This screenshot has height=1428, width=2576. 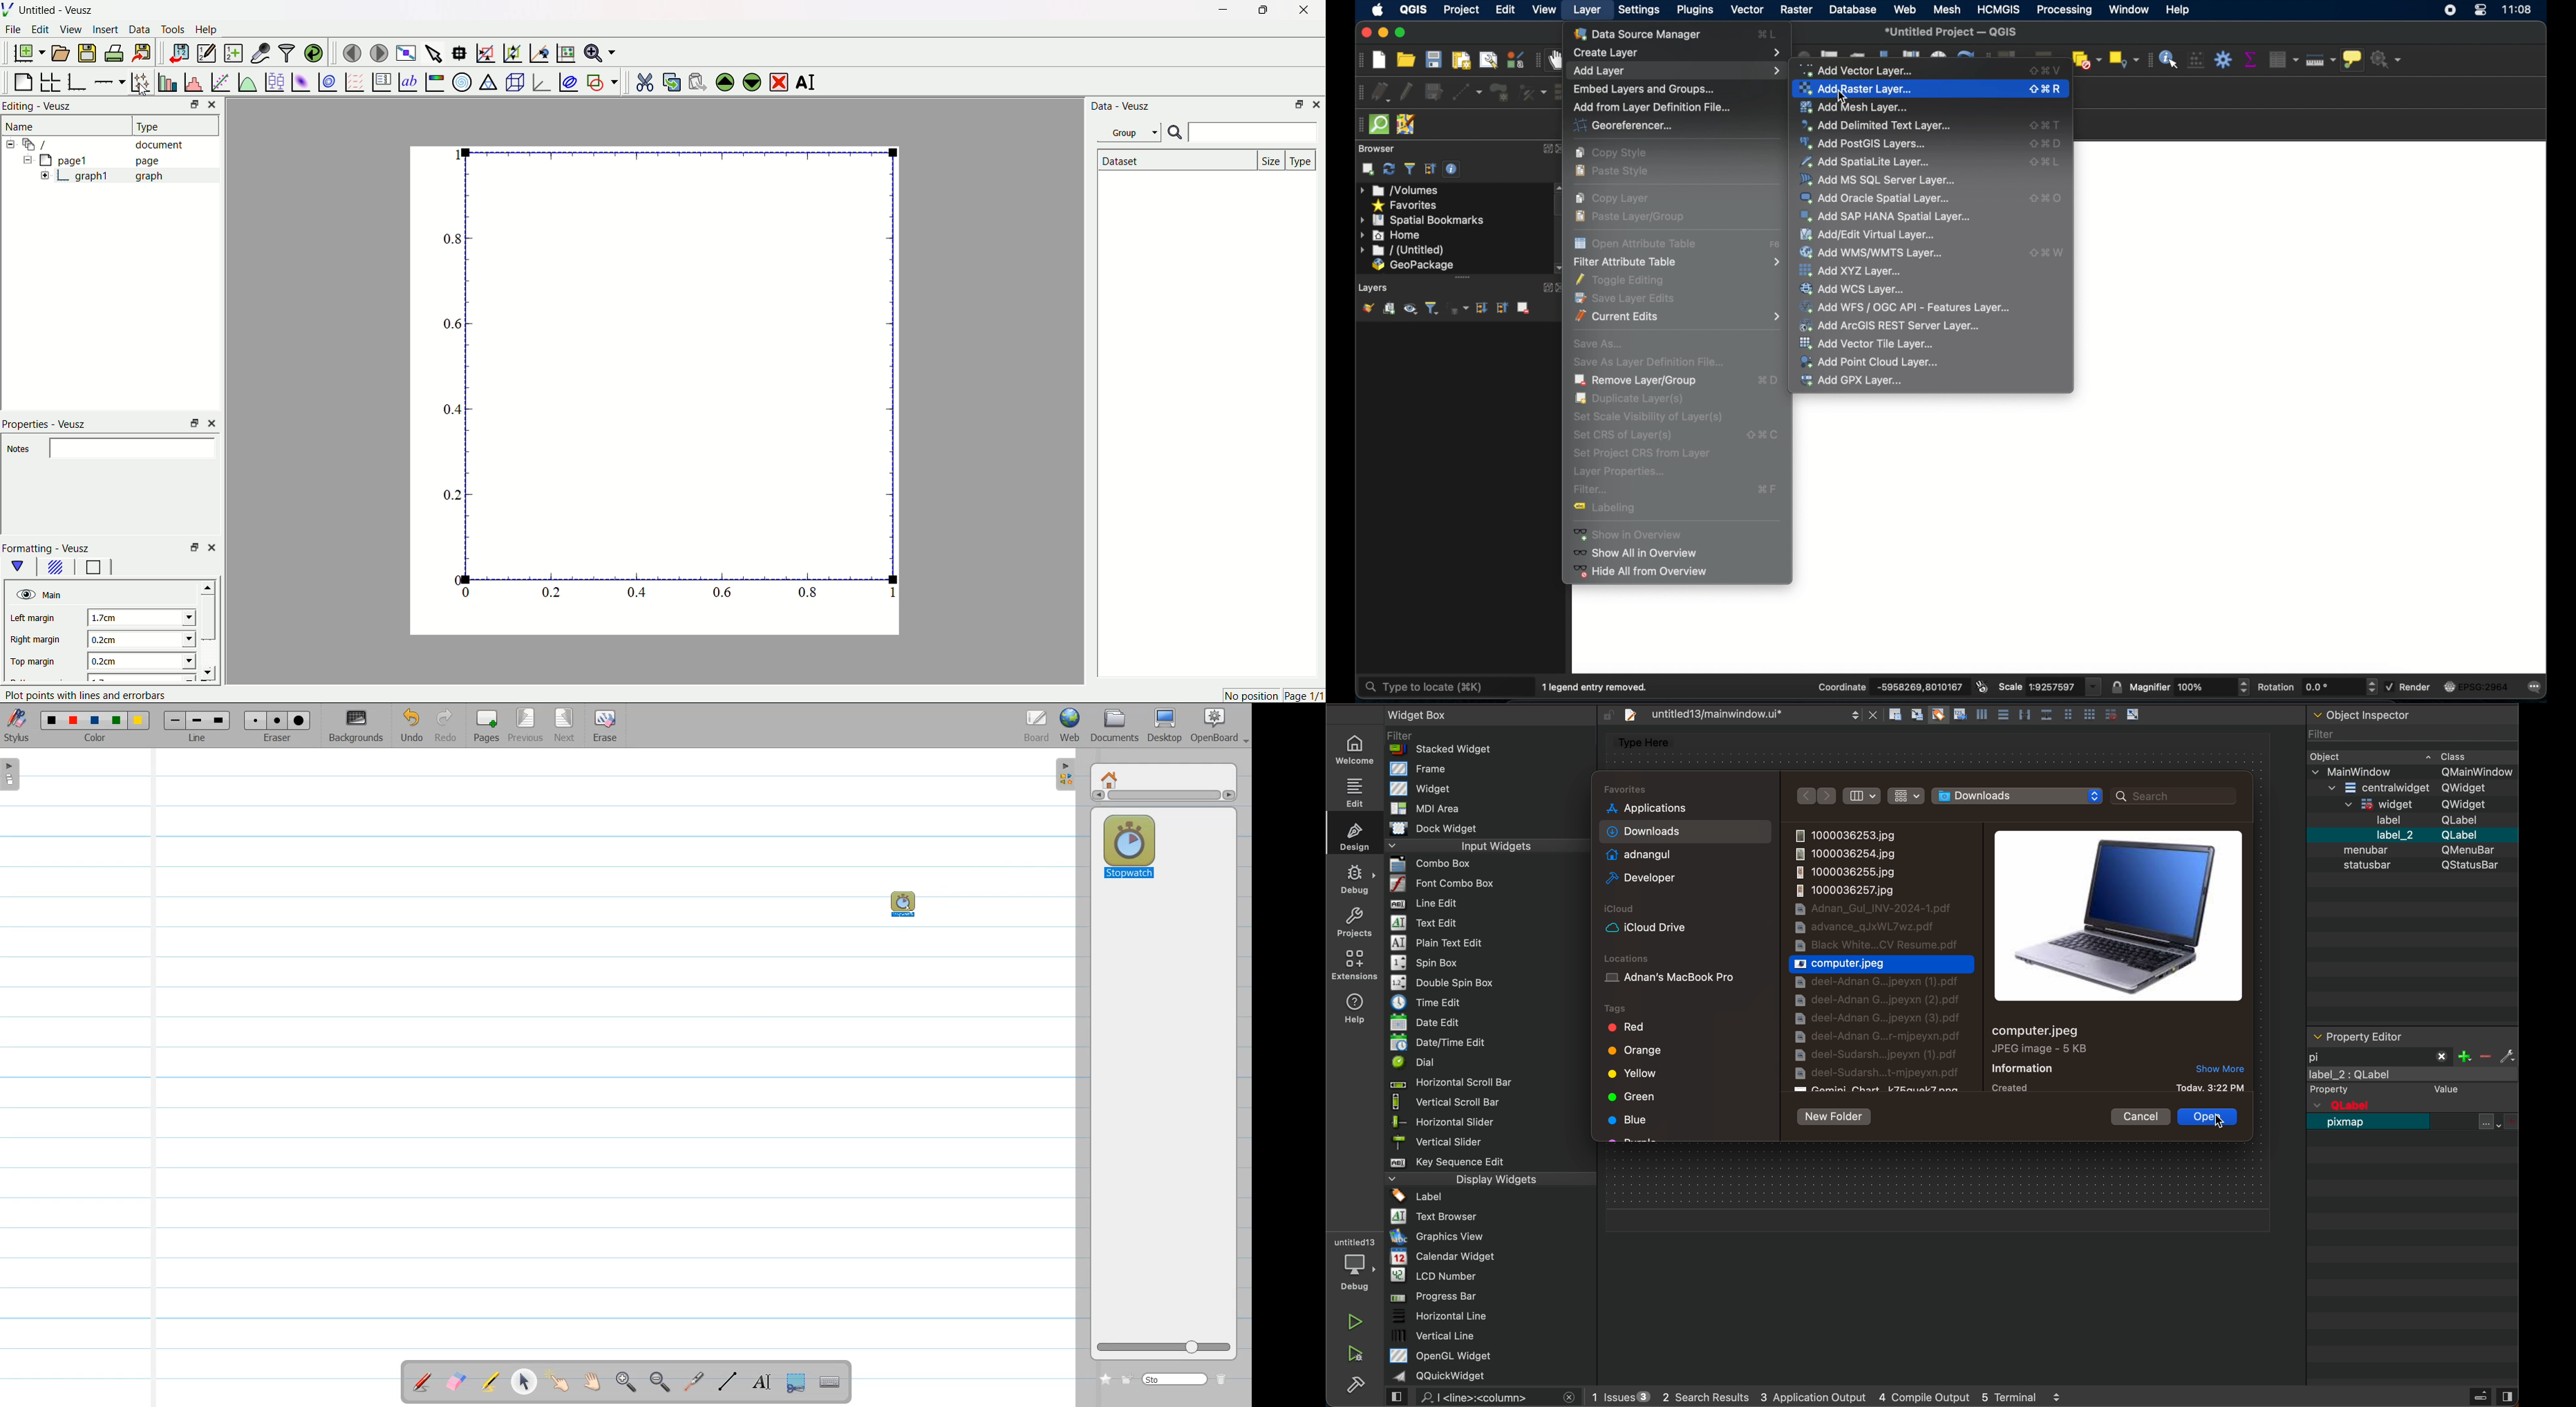 What do you see at coordinates (726, 1382) in the screenshot?
I see `Draw Line` at bounding box center [726, 1382].